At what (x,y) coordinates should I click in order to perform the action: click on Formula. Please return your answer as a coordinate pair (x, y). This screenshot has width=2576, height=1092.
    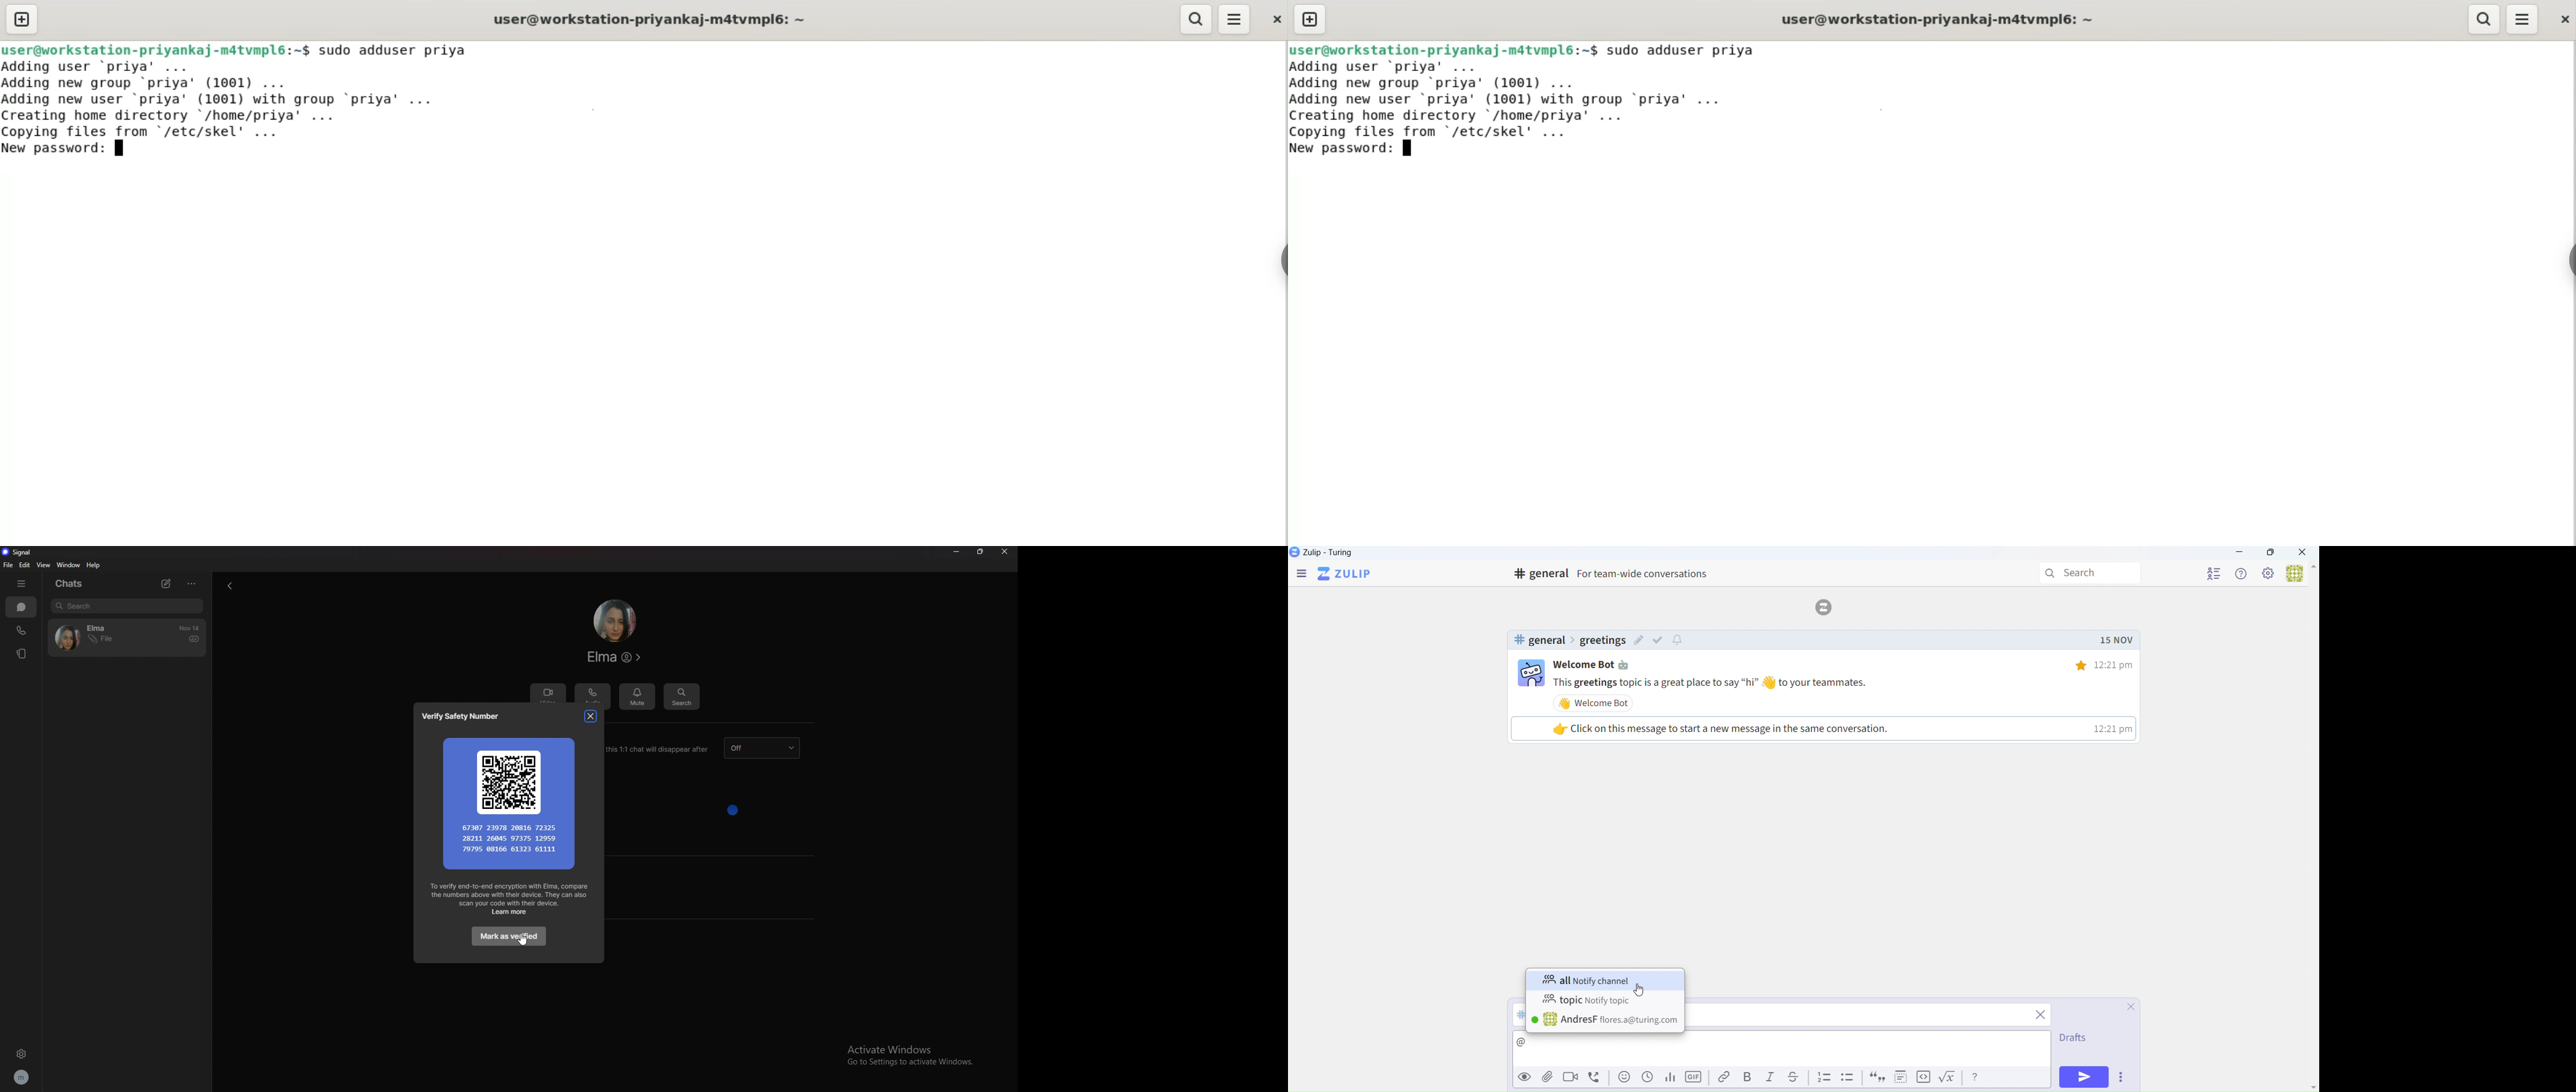
    Looking at the image, I should click on (1950, 1079).